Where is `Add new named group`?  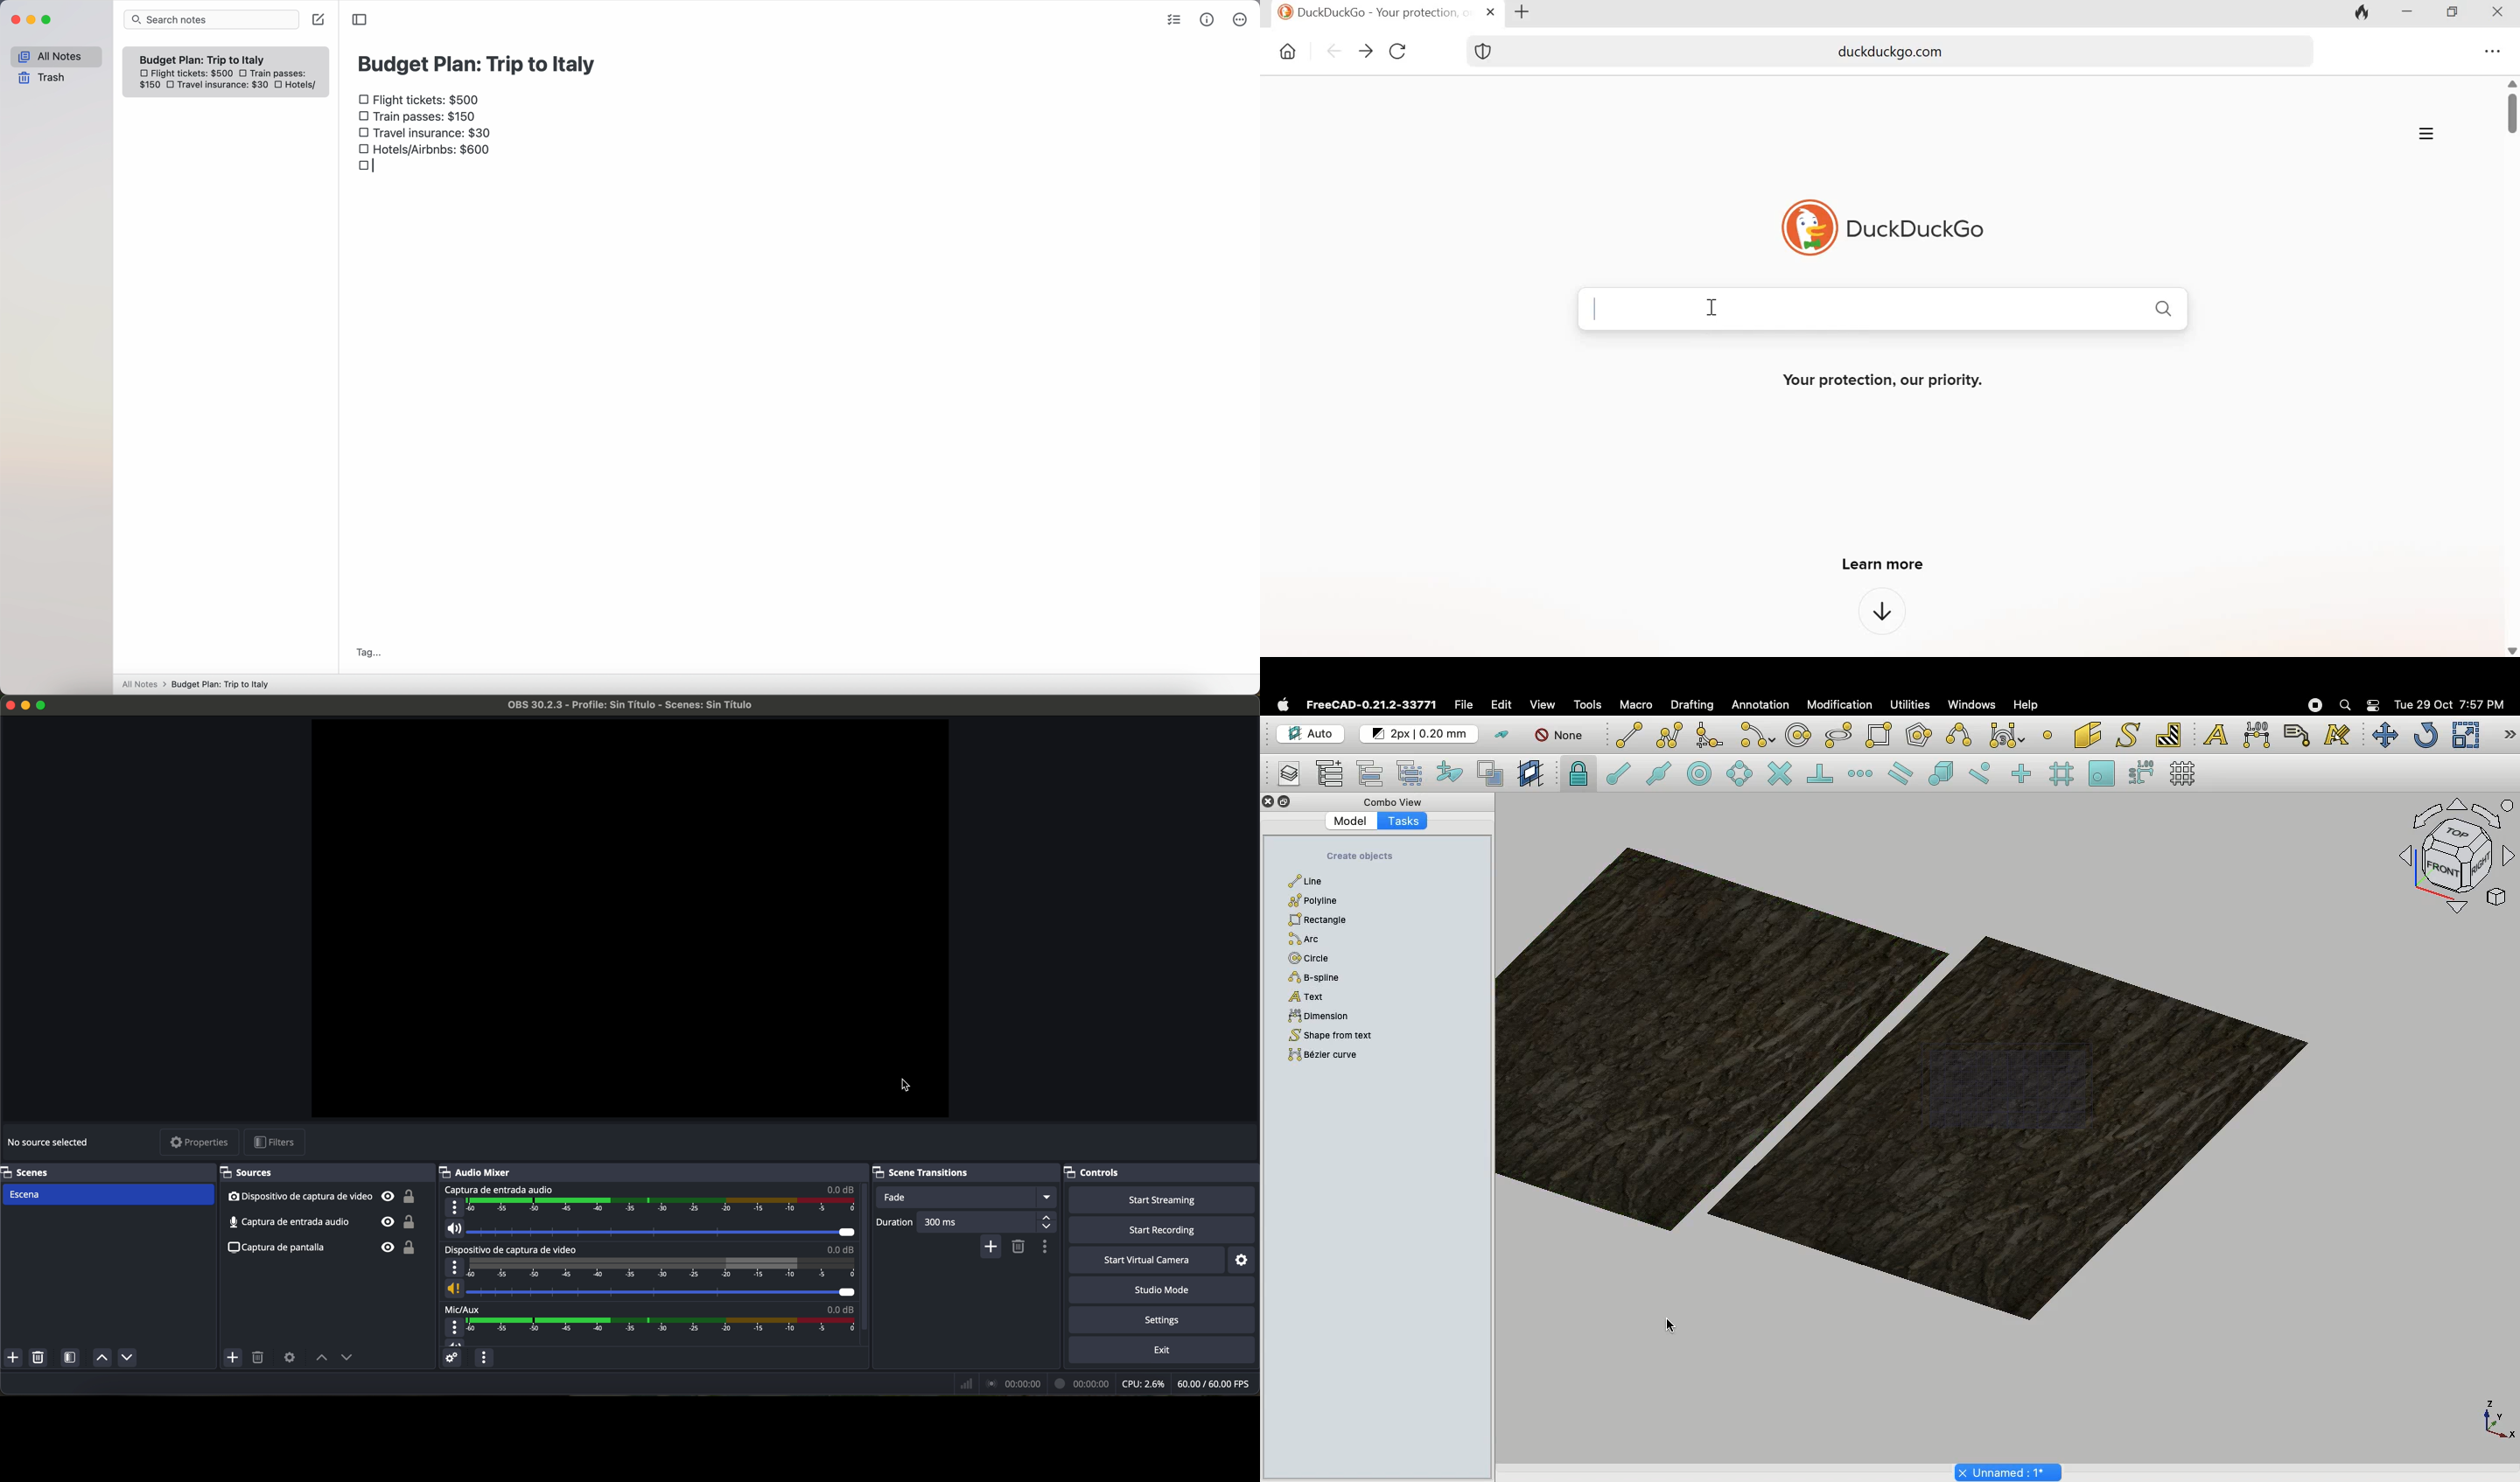 Add new named group is located at coordinates (1334, 775).